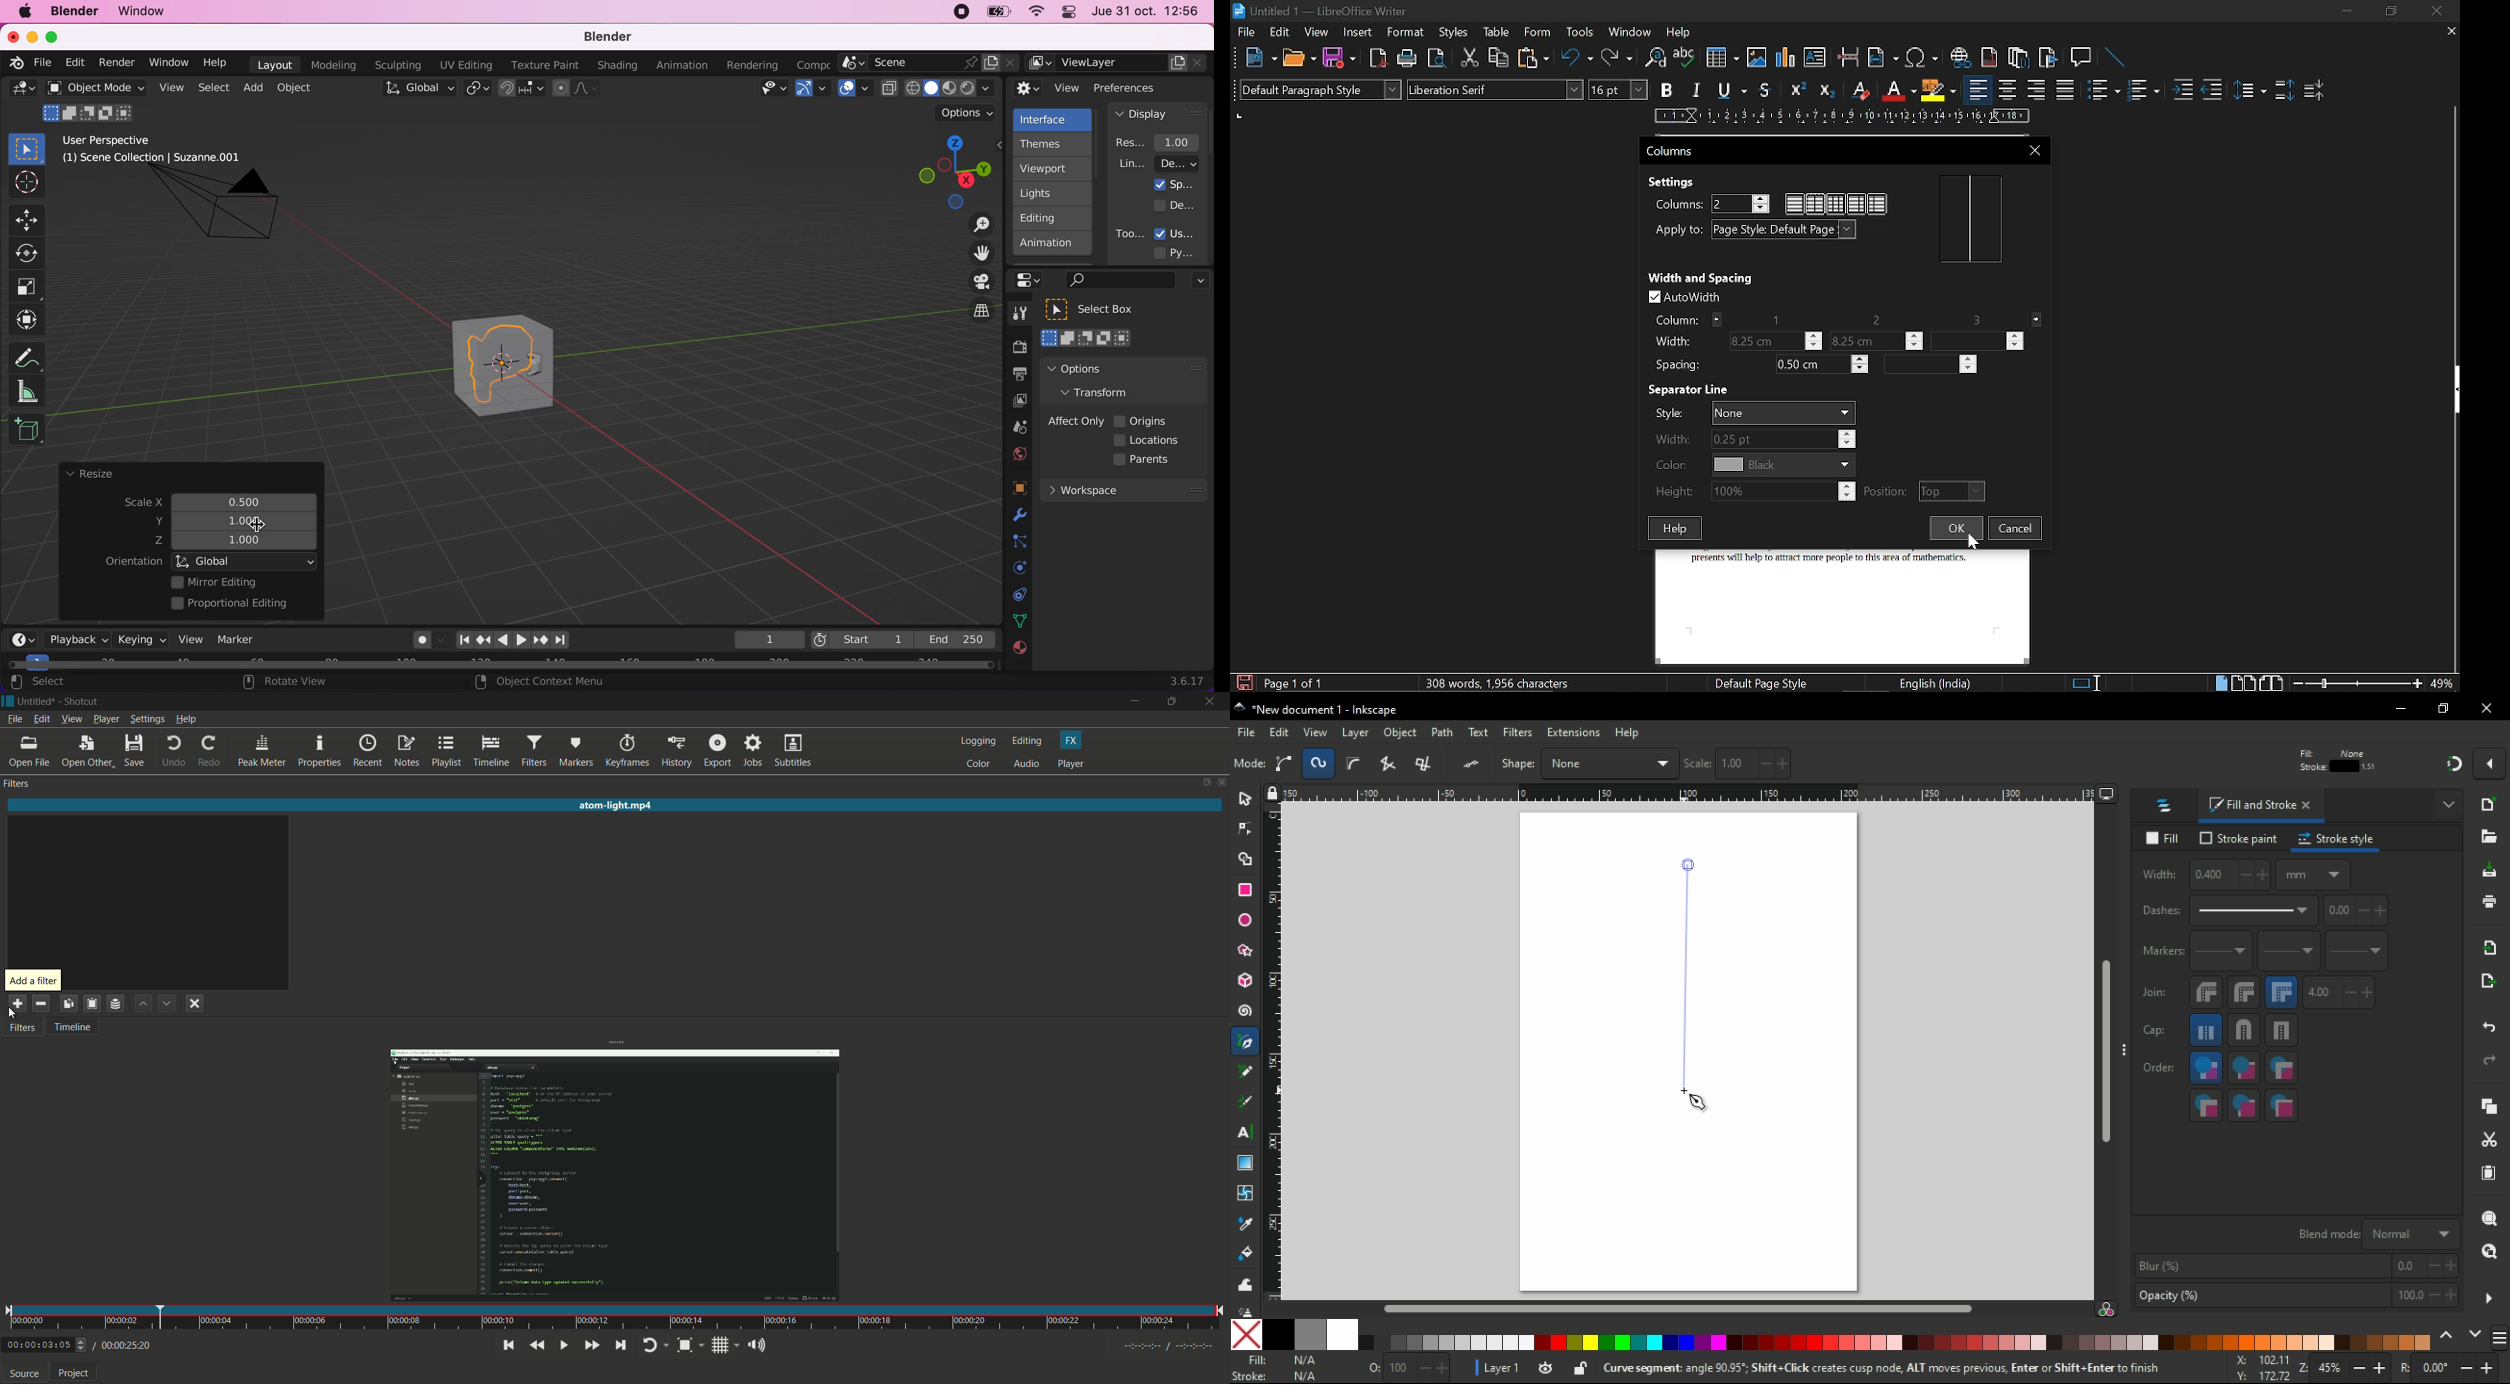 This screenshot has width=2520, height=1400. What do you see at coordinates (2295, 1297) in the screenshot?
I see `opacity` at bounding box center [2295, 1297].